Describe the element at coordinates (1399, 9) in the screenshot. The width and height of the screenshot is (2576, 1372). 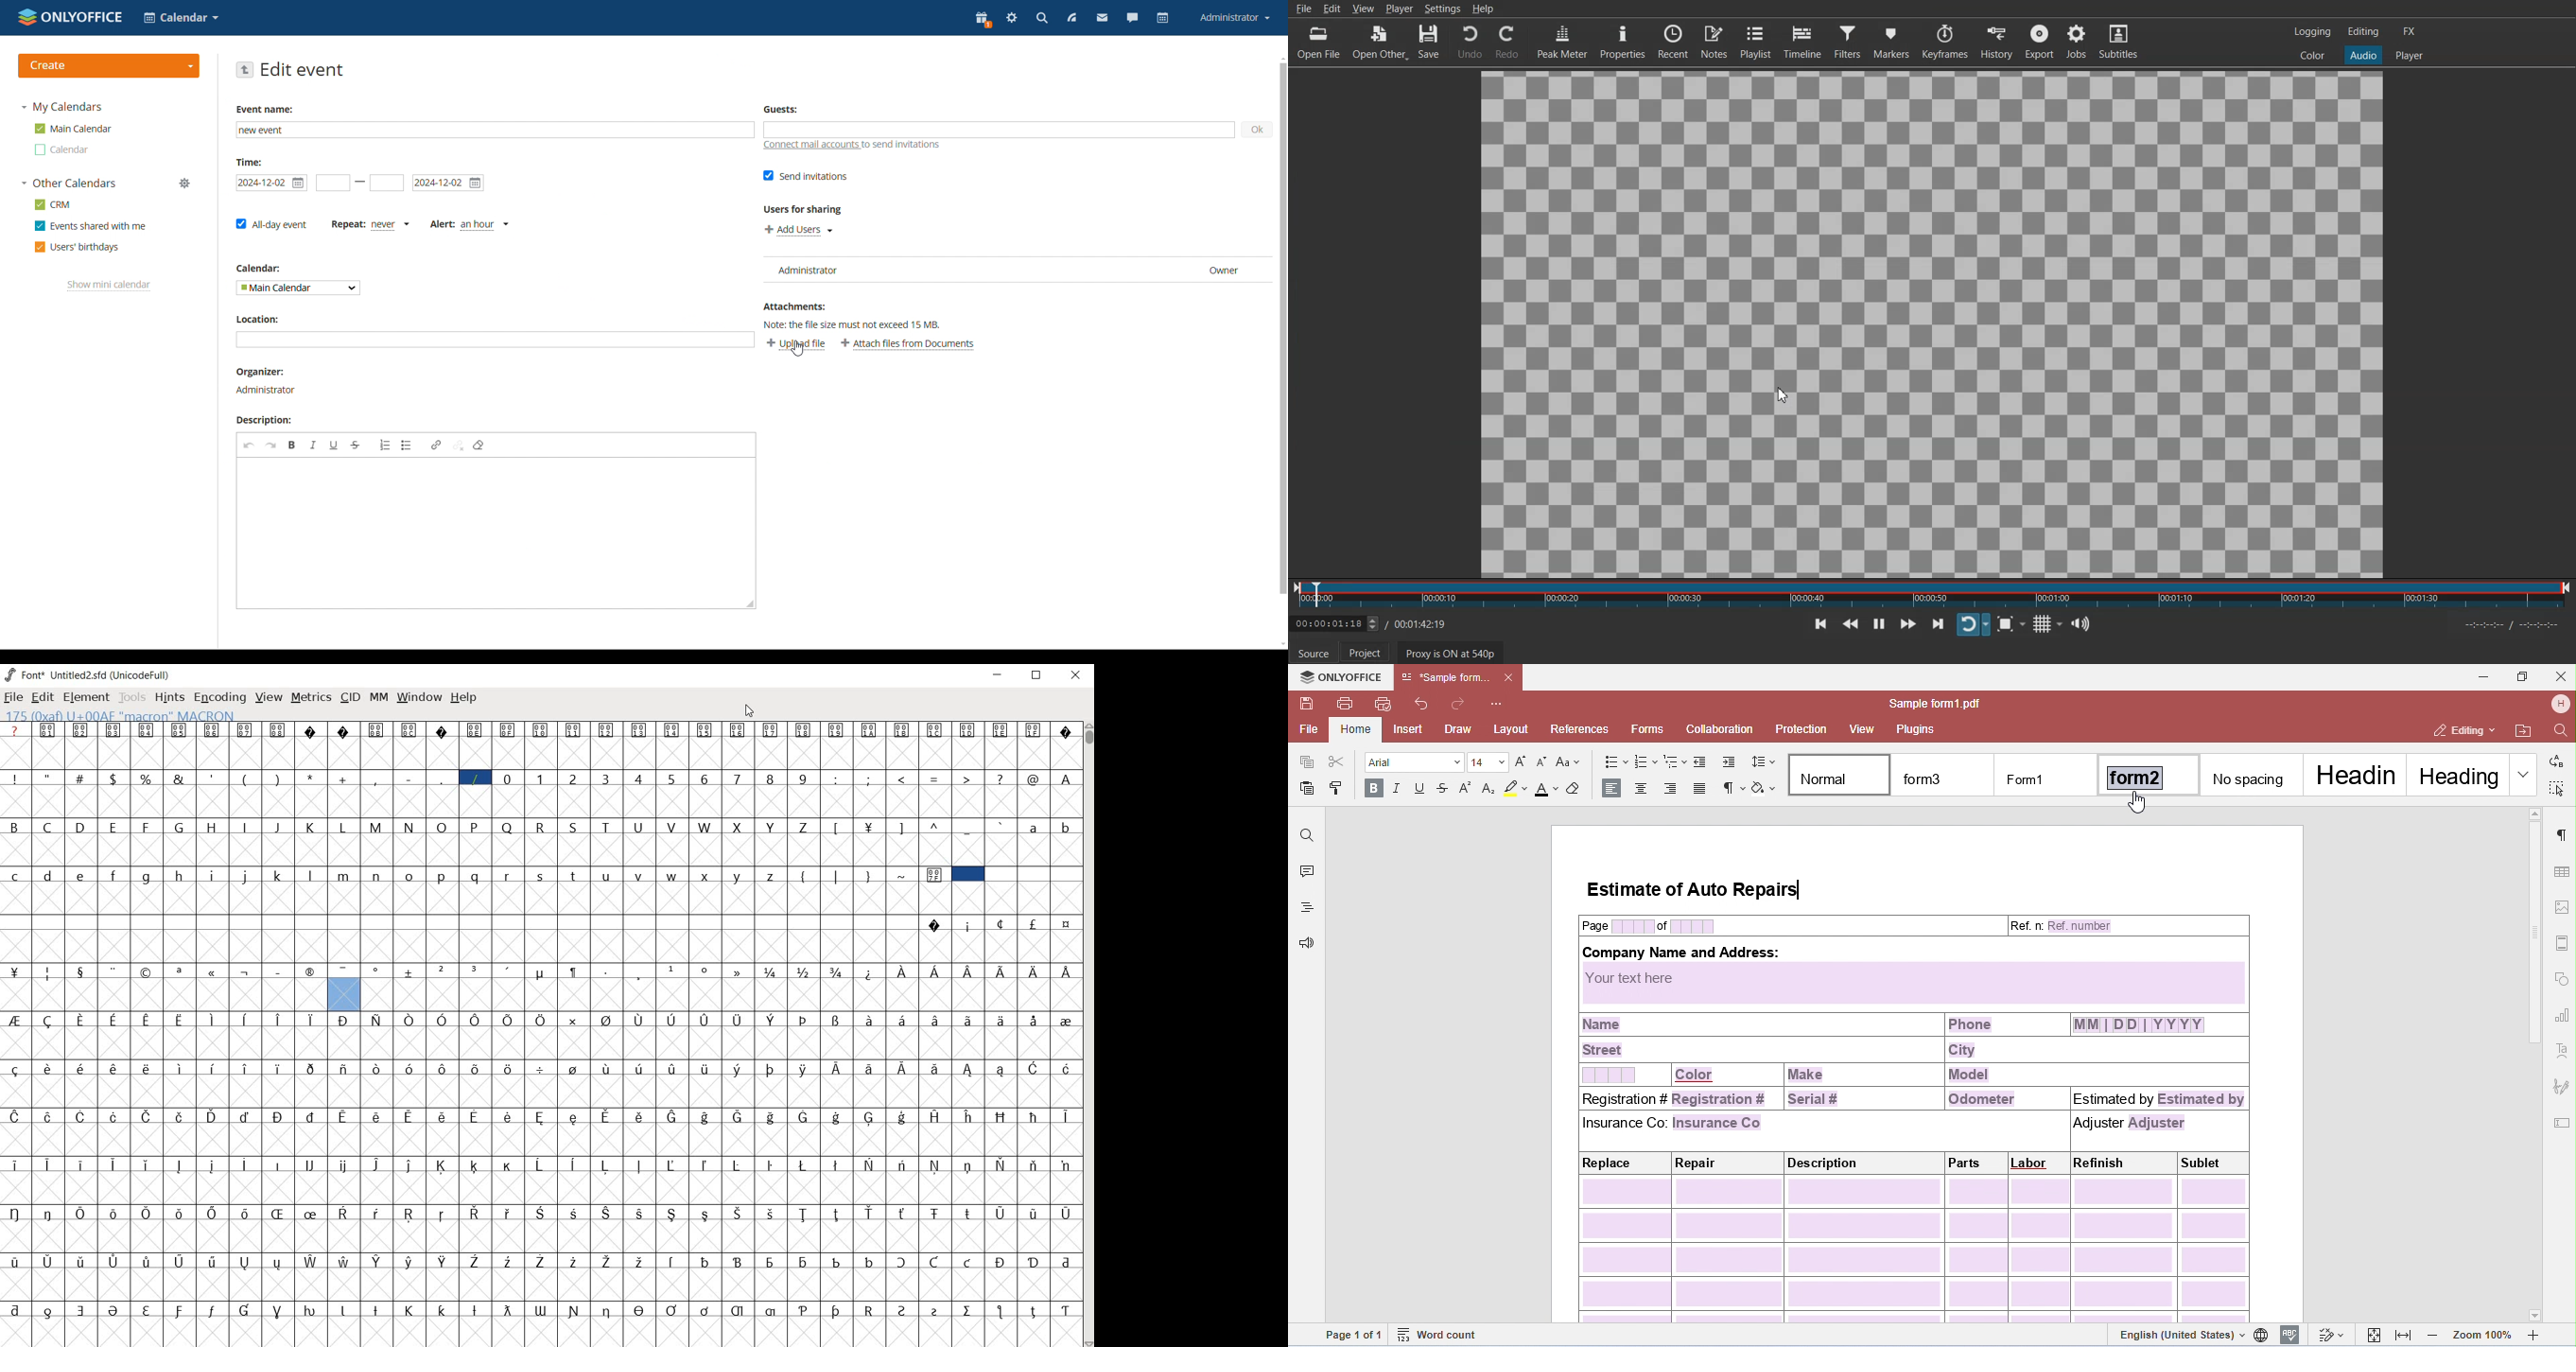
I see `Player` at that location.